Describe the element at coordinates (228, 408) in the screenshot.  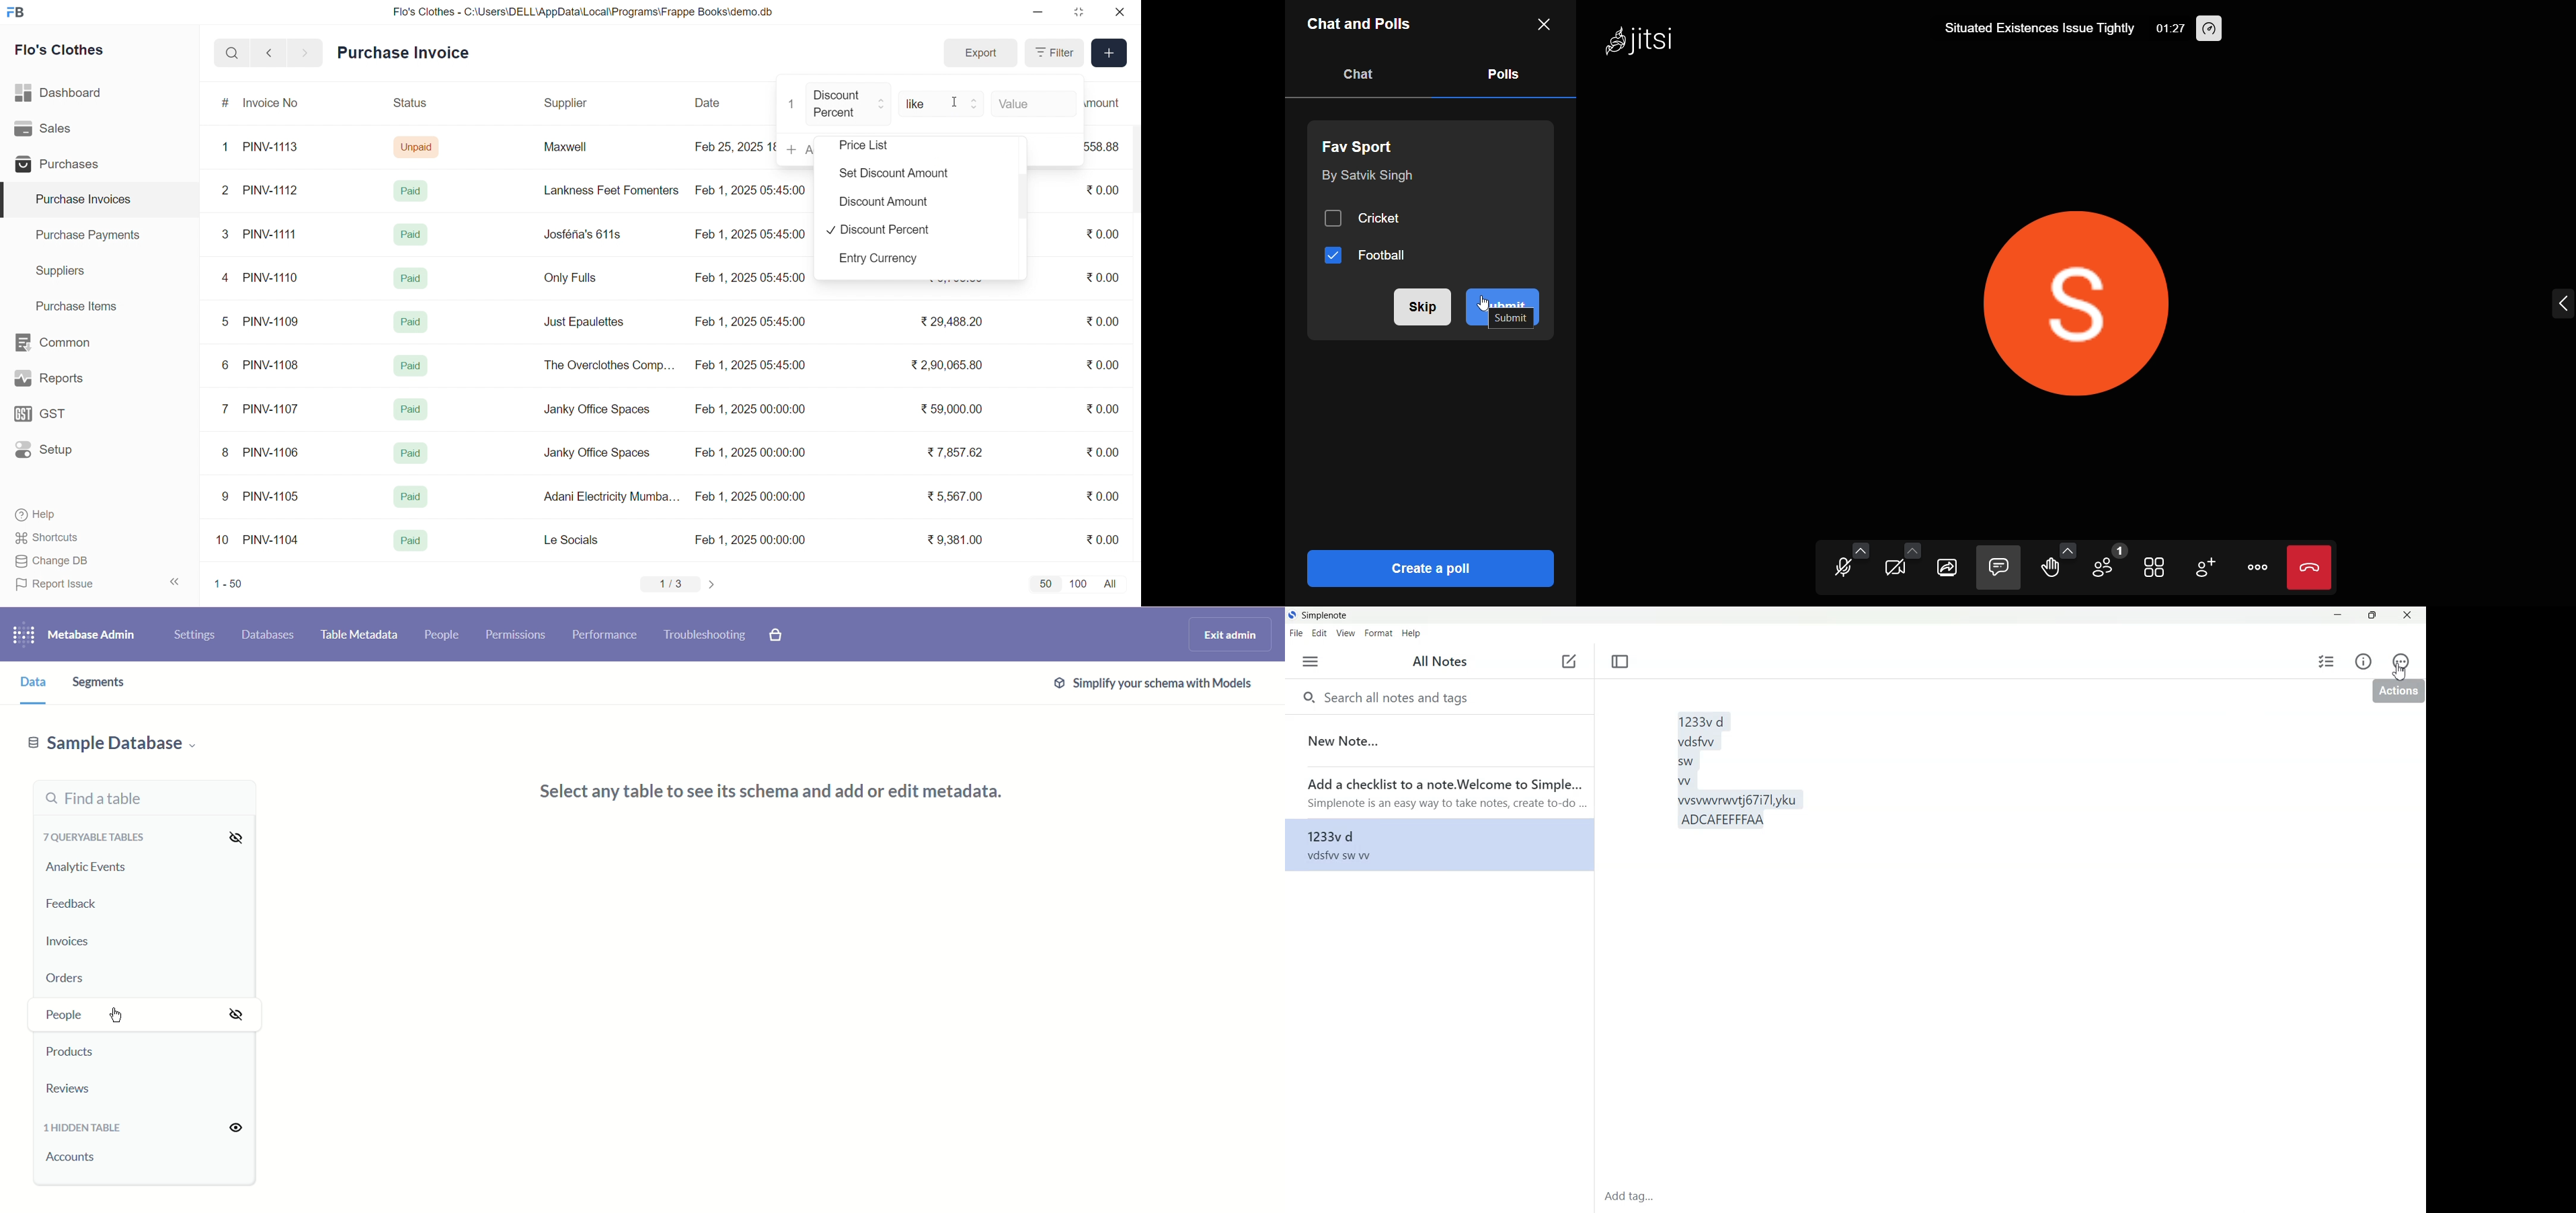
I see `7` at that location.